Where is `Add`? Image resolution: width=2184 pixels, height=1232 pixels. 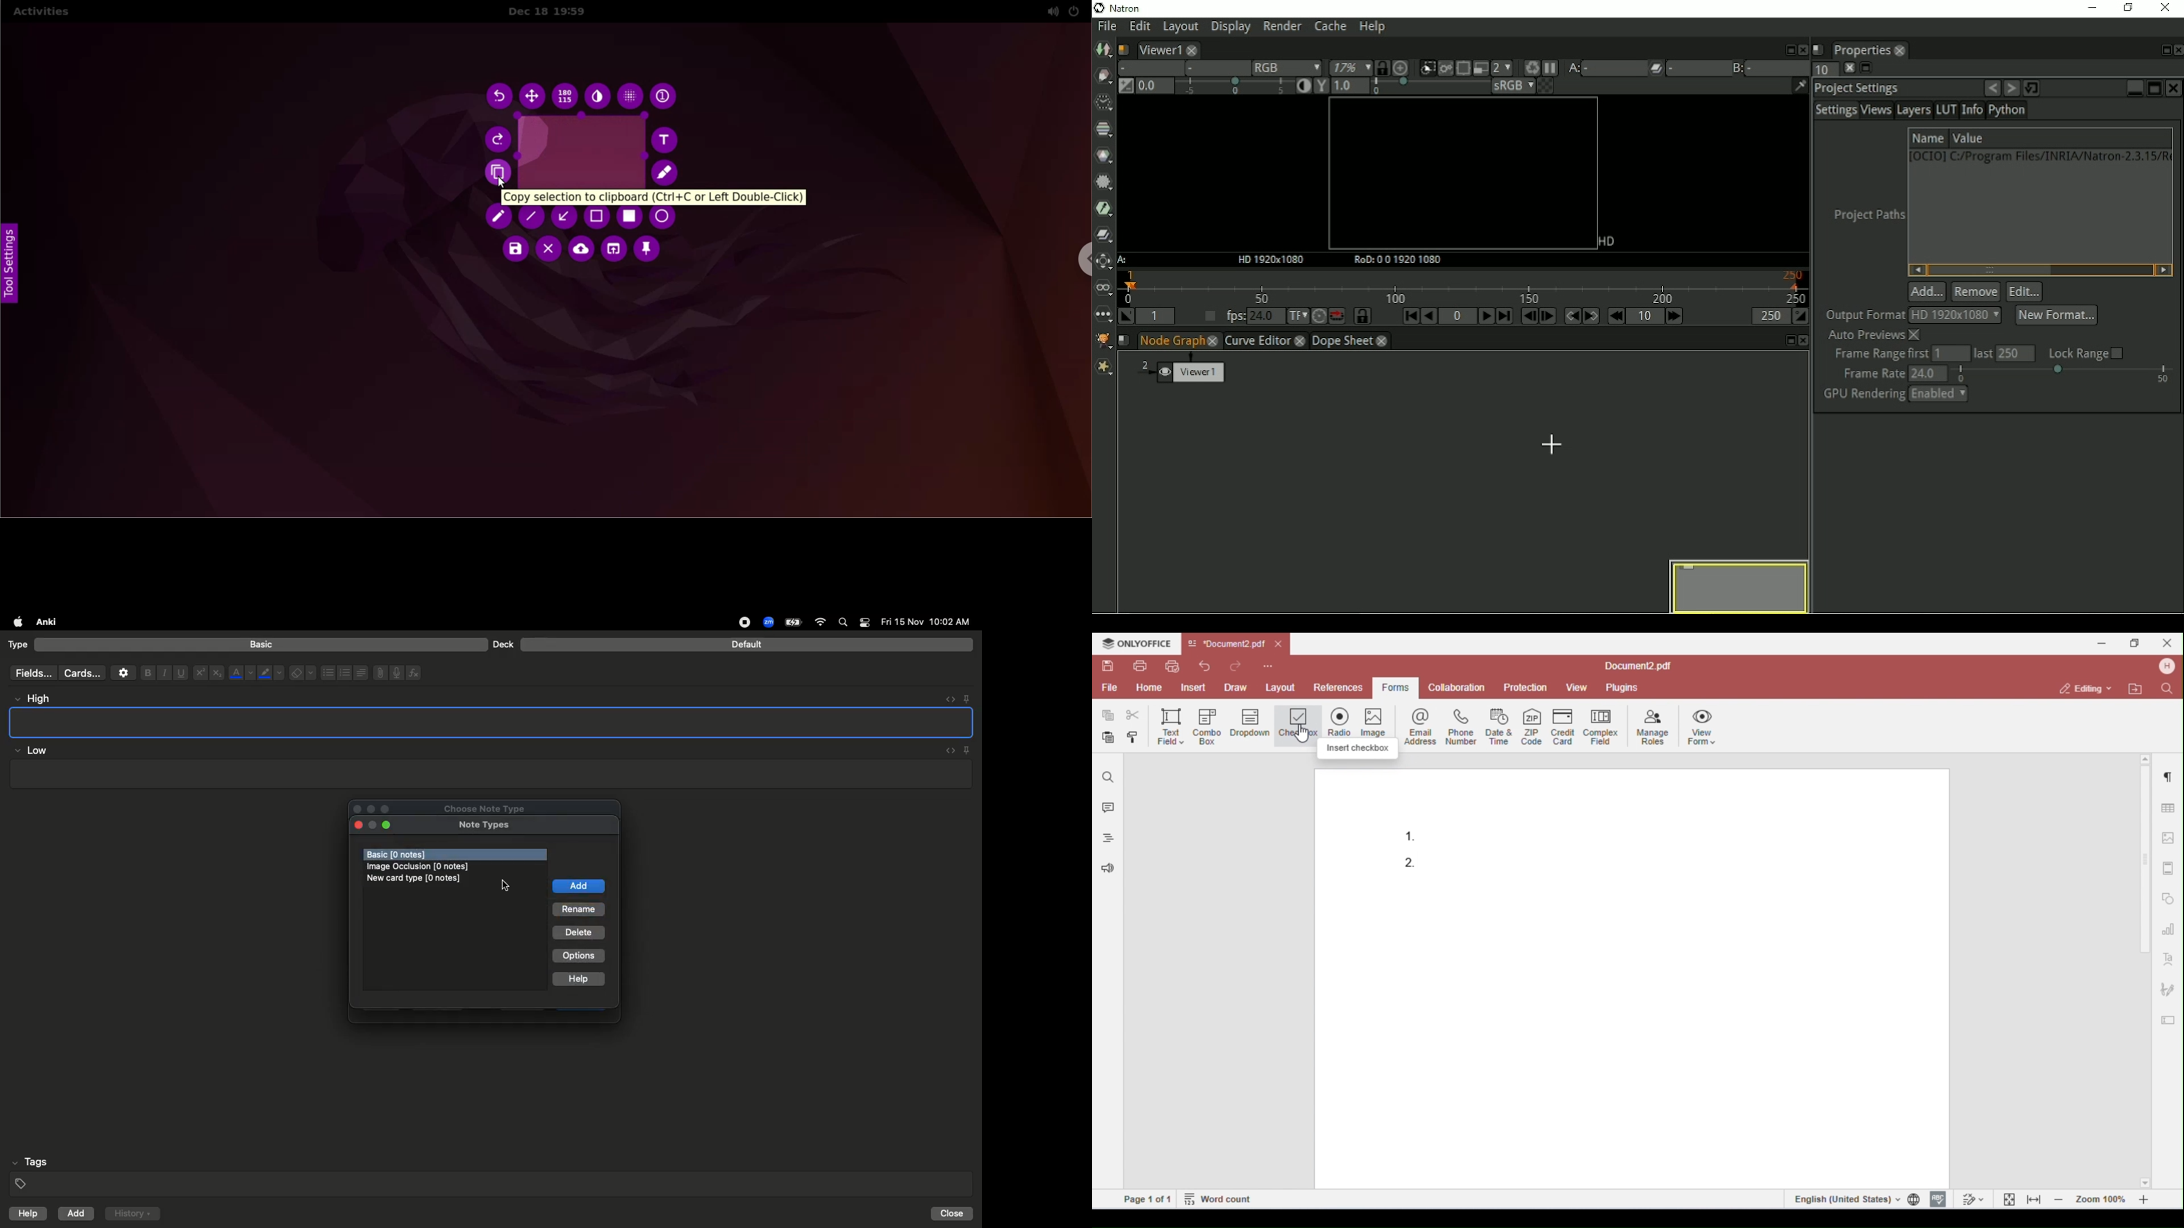 Add is located at coordinates (77, 1214).